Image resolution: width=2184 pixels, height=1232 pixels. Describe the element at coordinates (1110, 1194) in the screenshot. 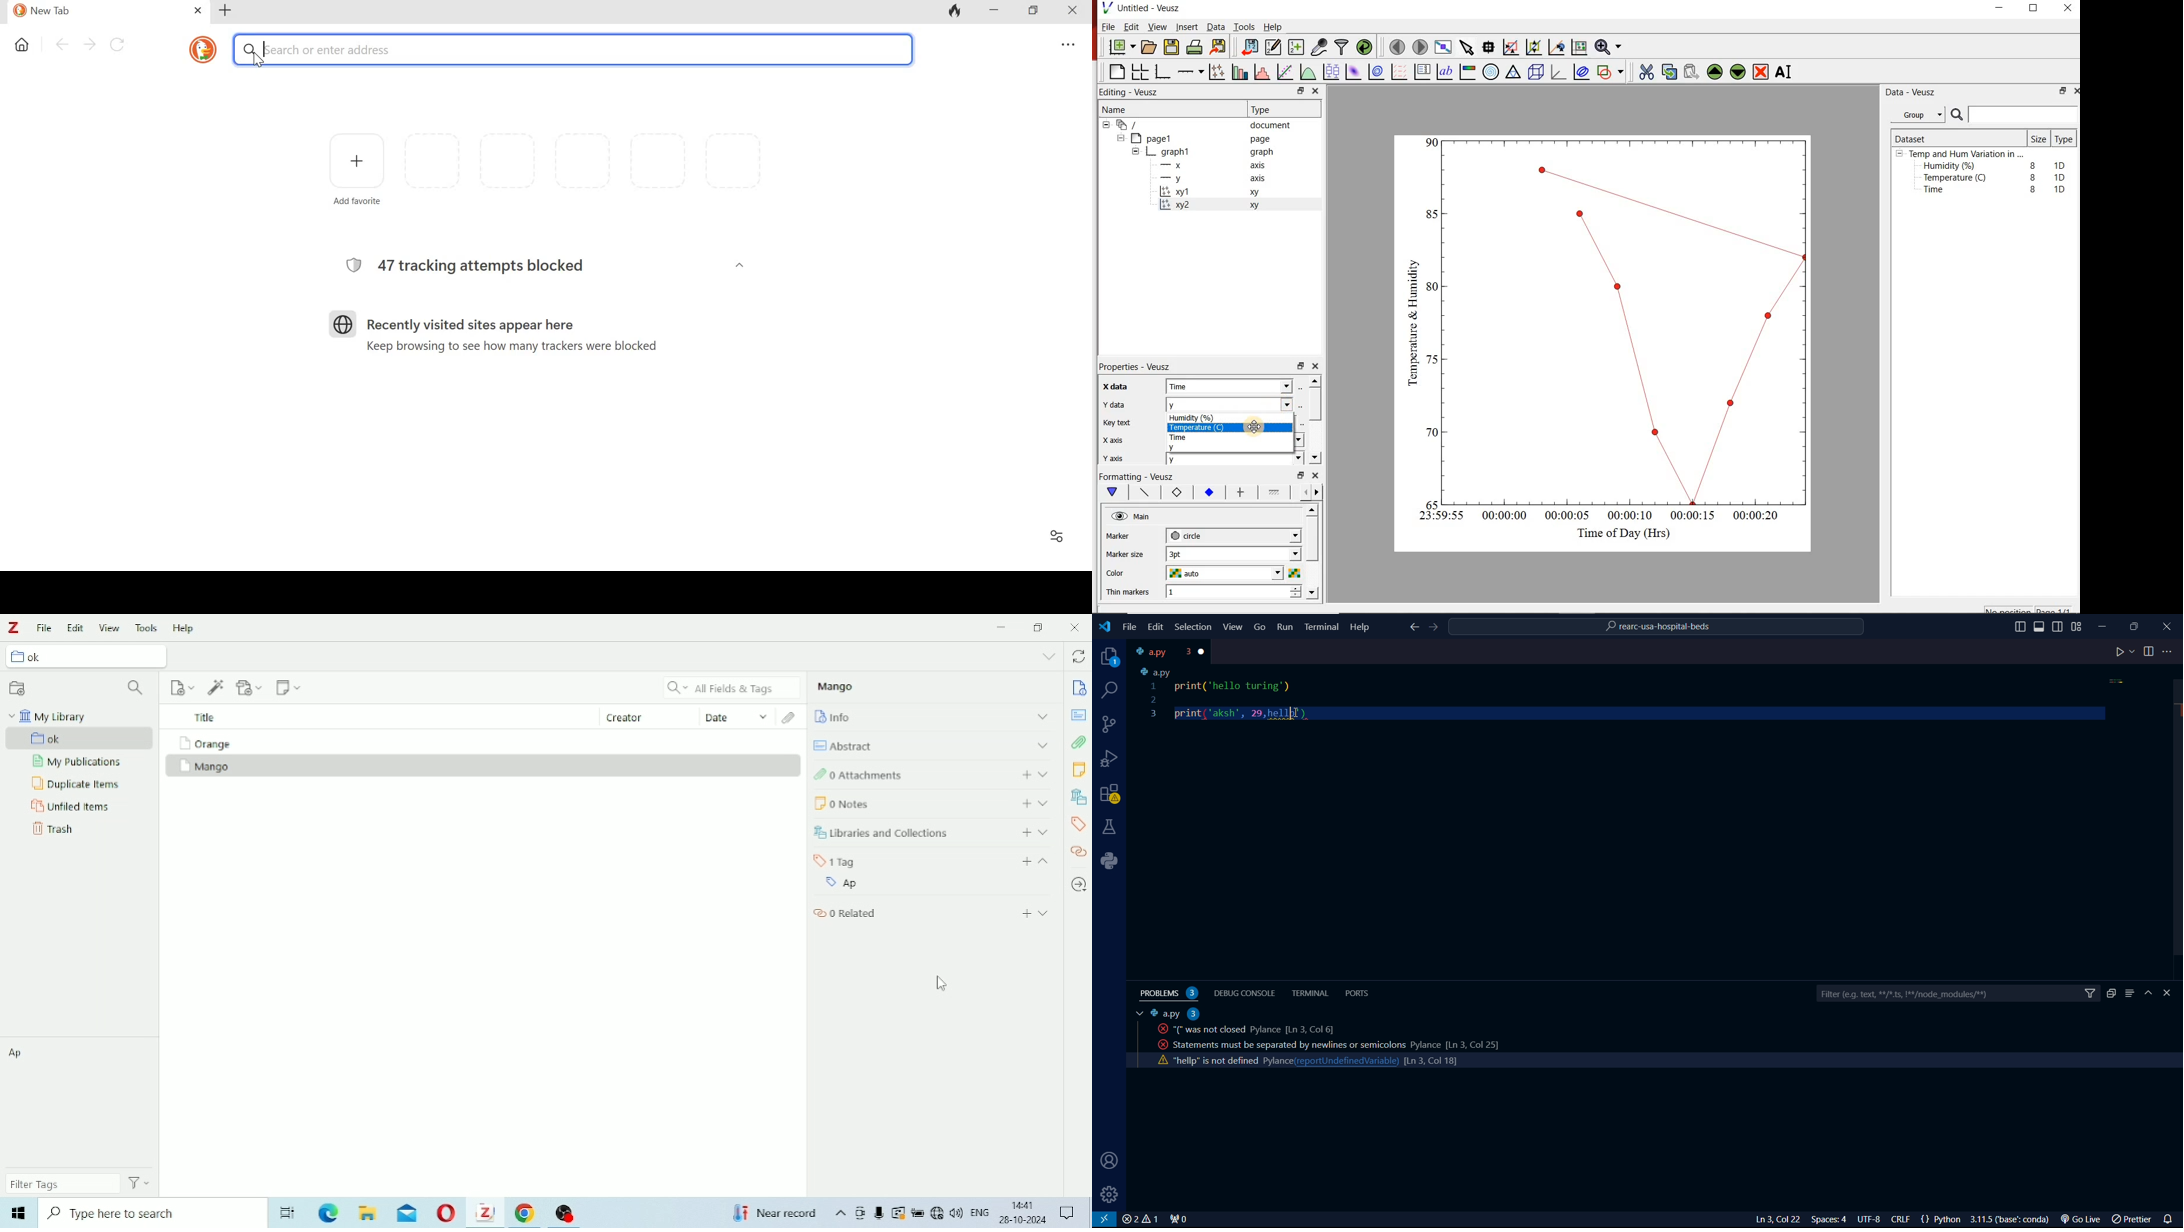

I see `settings` at that location.